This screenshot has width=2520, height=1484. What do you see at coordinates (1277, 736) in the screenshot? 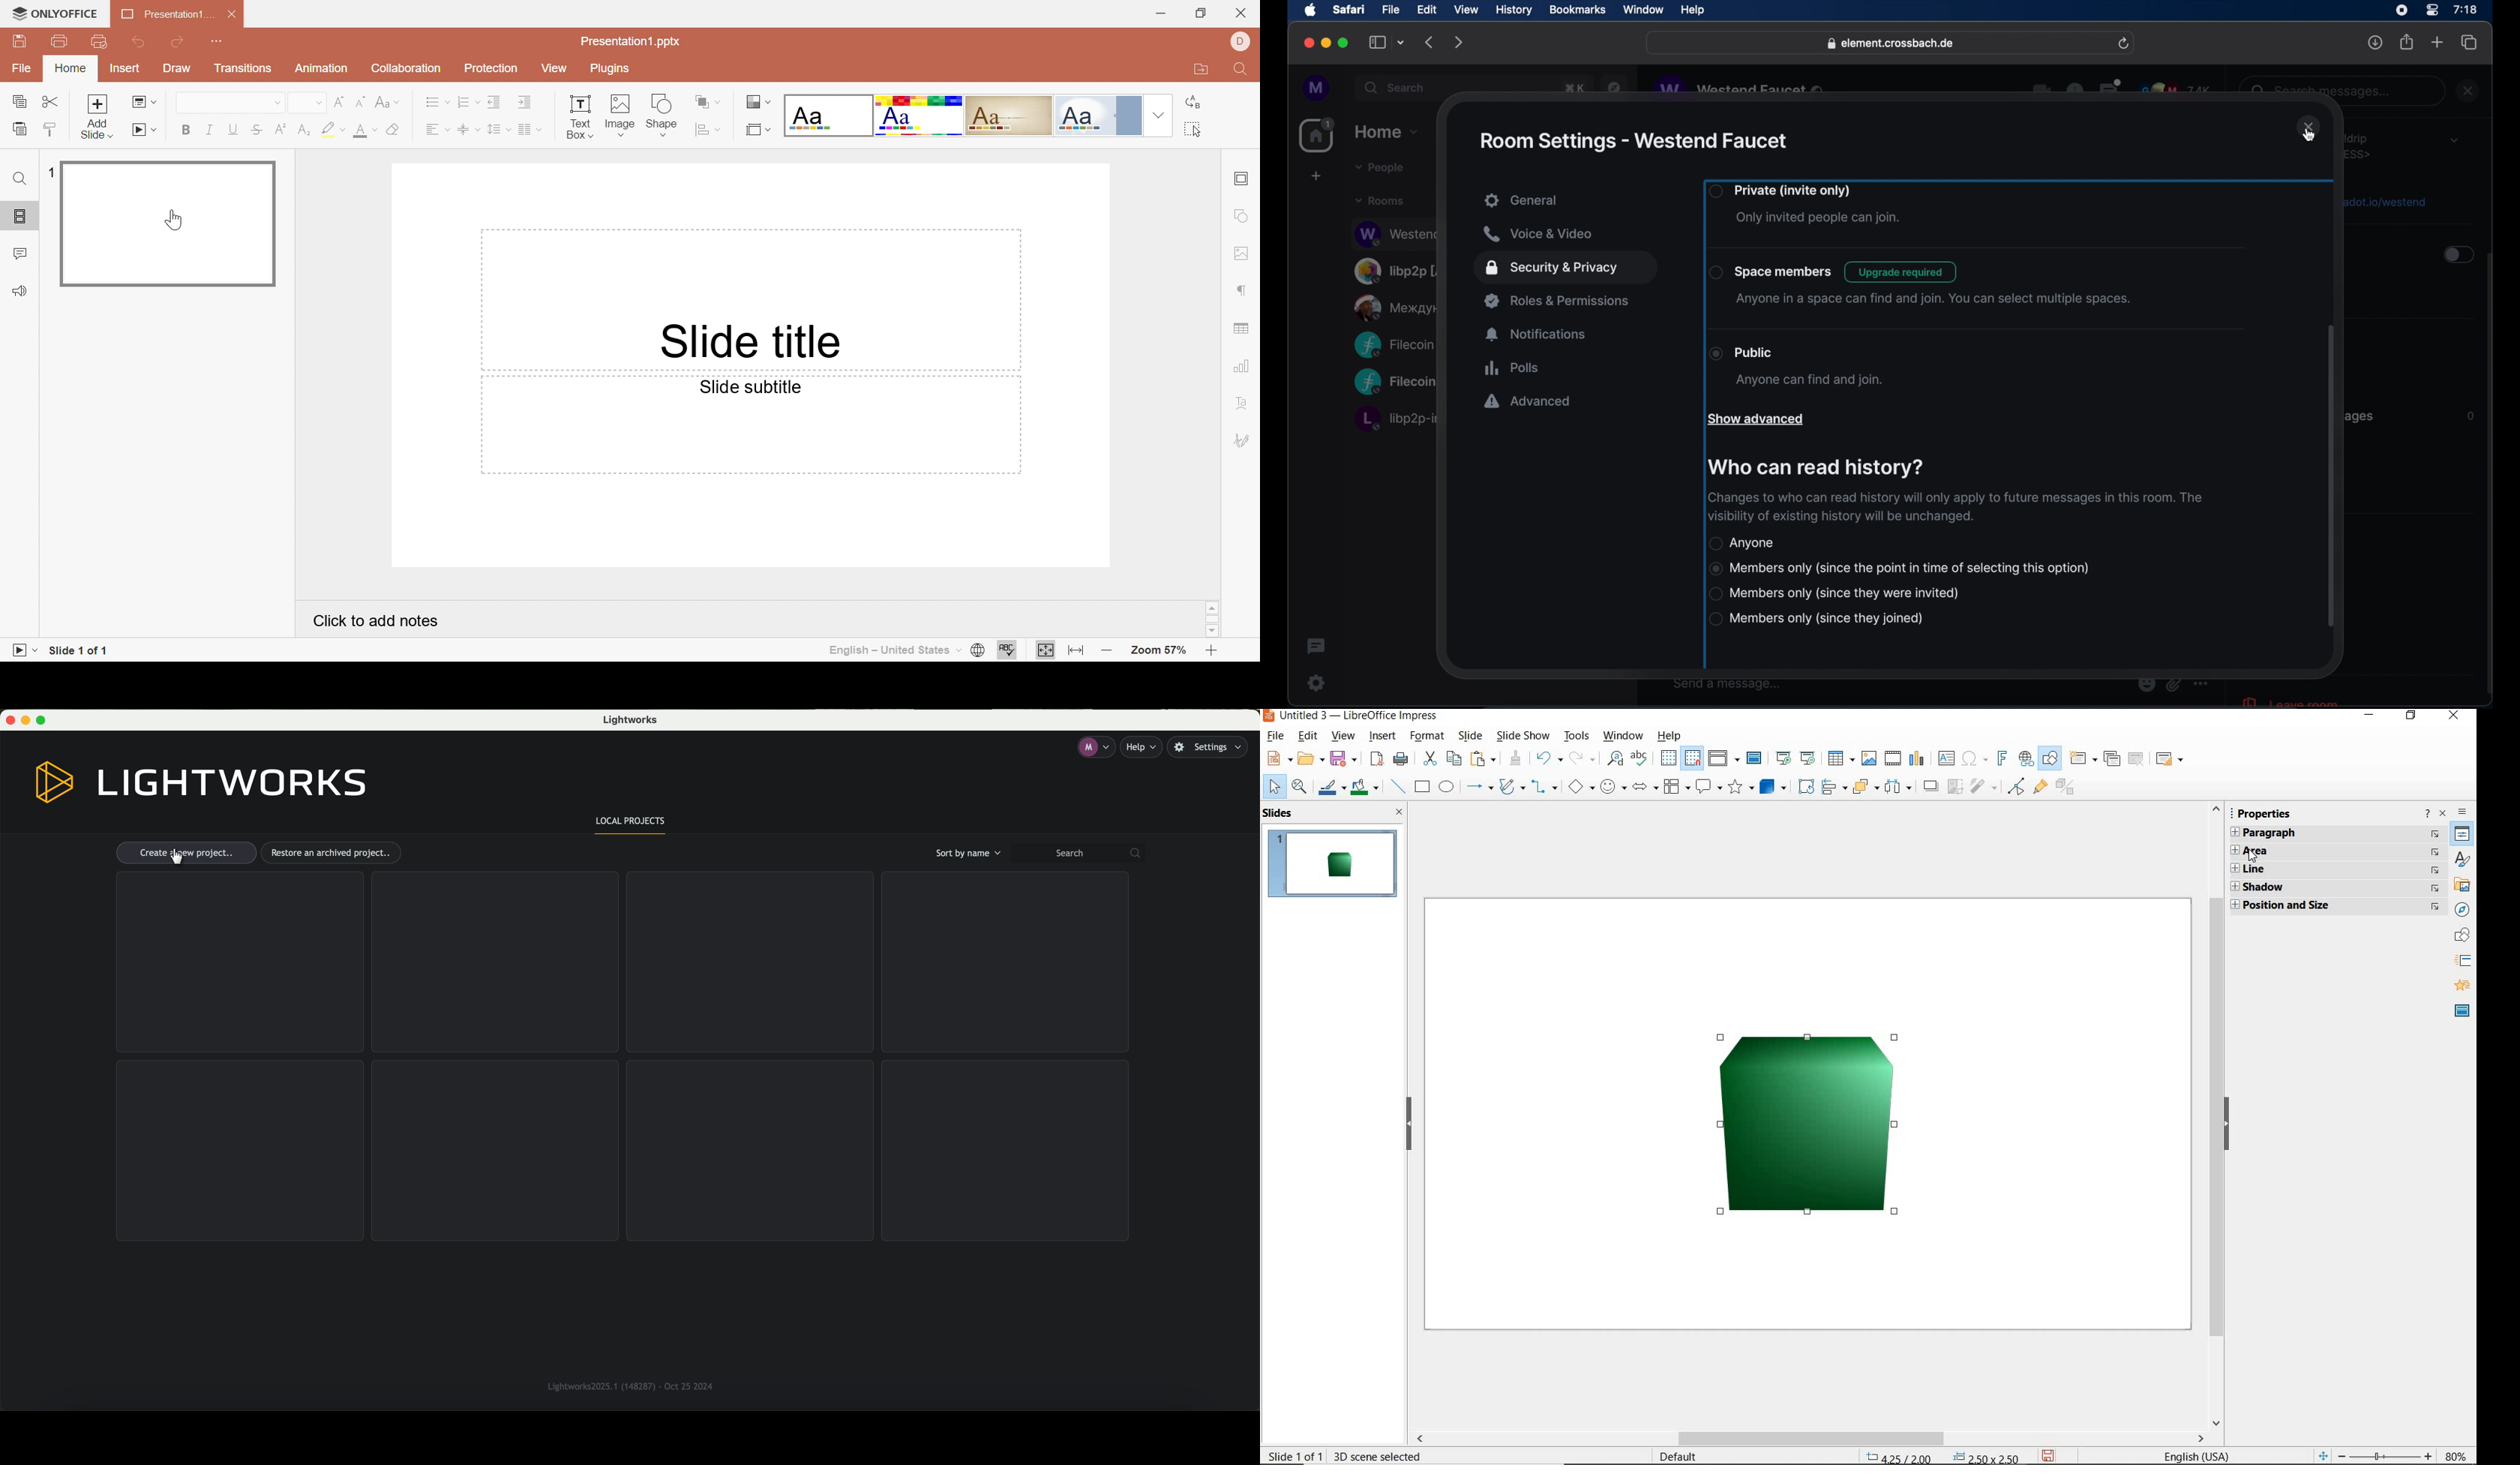
I see `file` at bounding box center [1277, 736].